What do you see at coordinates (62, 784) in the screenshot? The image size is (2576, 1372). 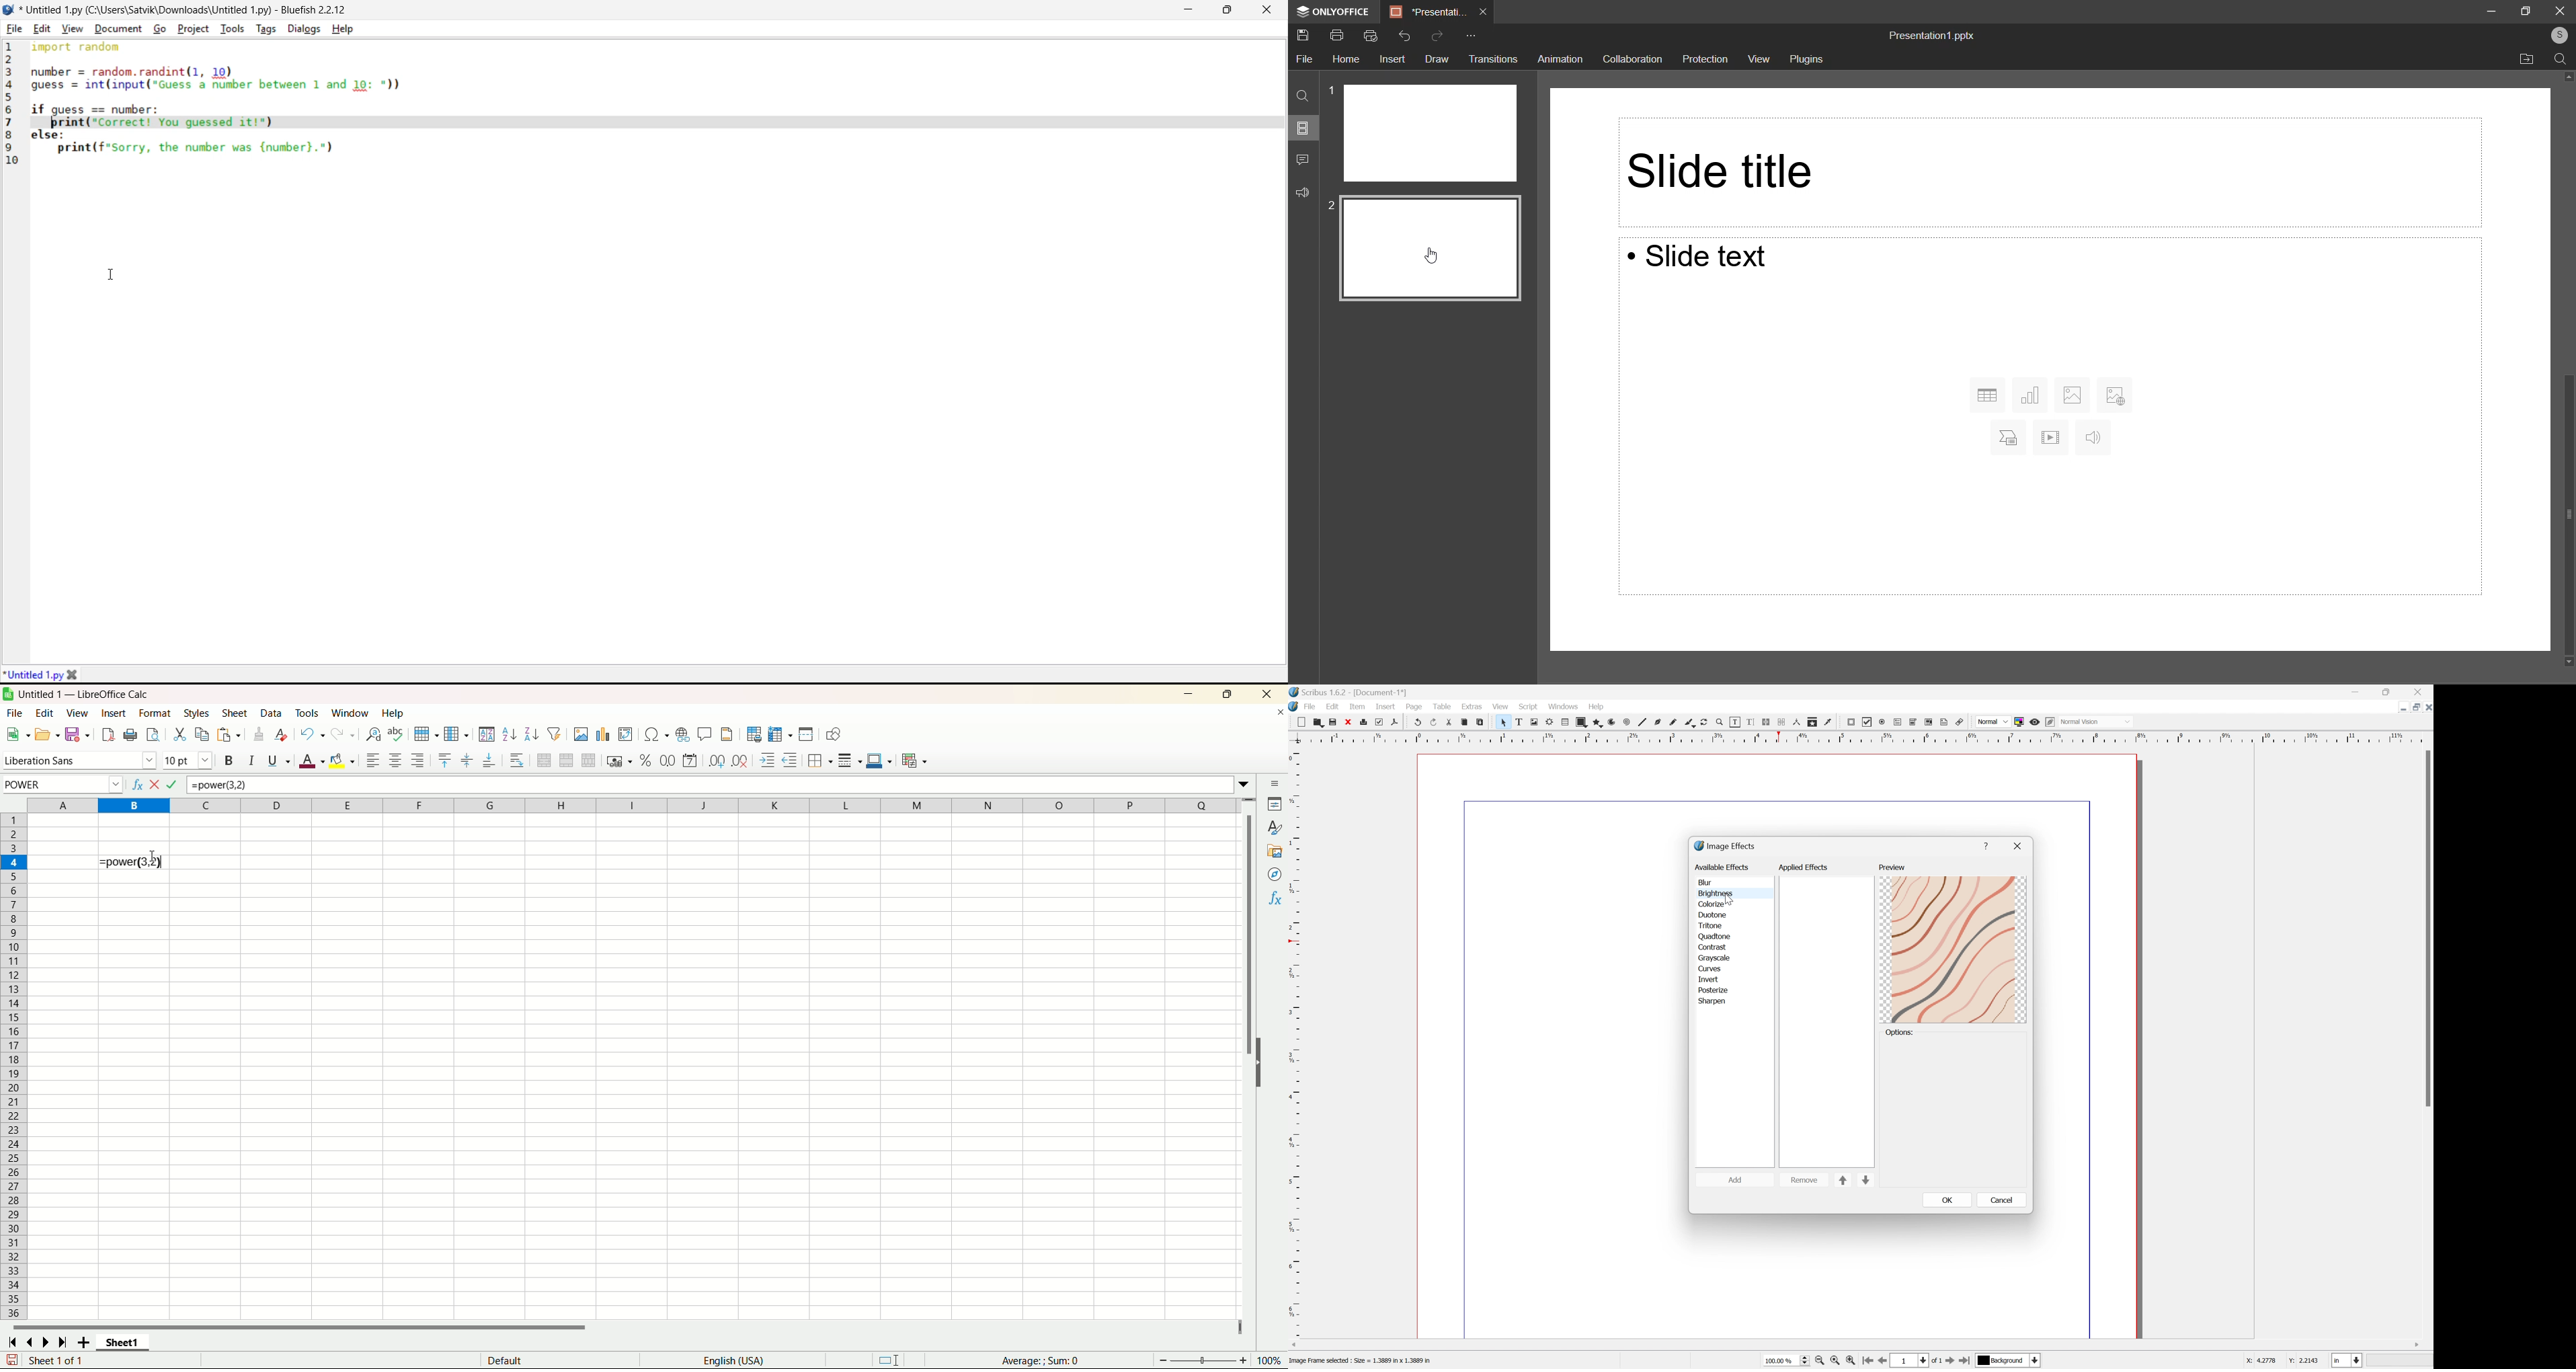 I see `POWER` at bounding box center [62, 784].